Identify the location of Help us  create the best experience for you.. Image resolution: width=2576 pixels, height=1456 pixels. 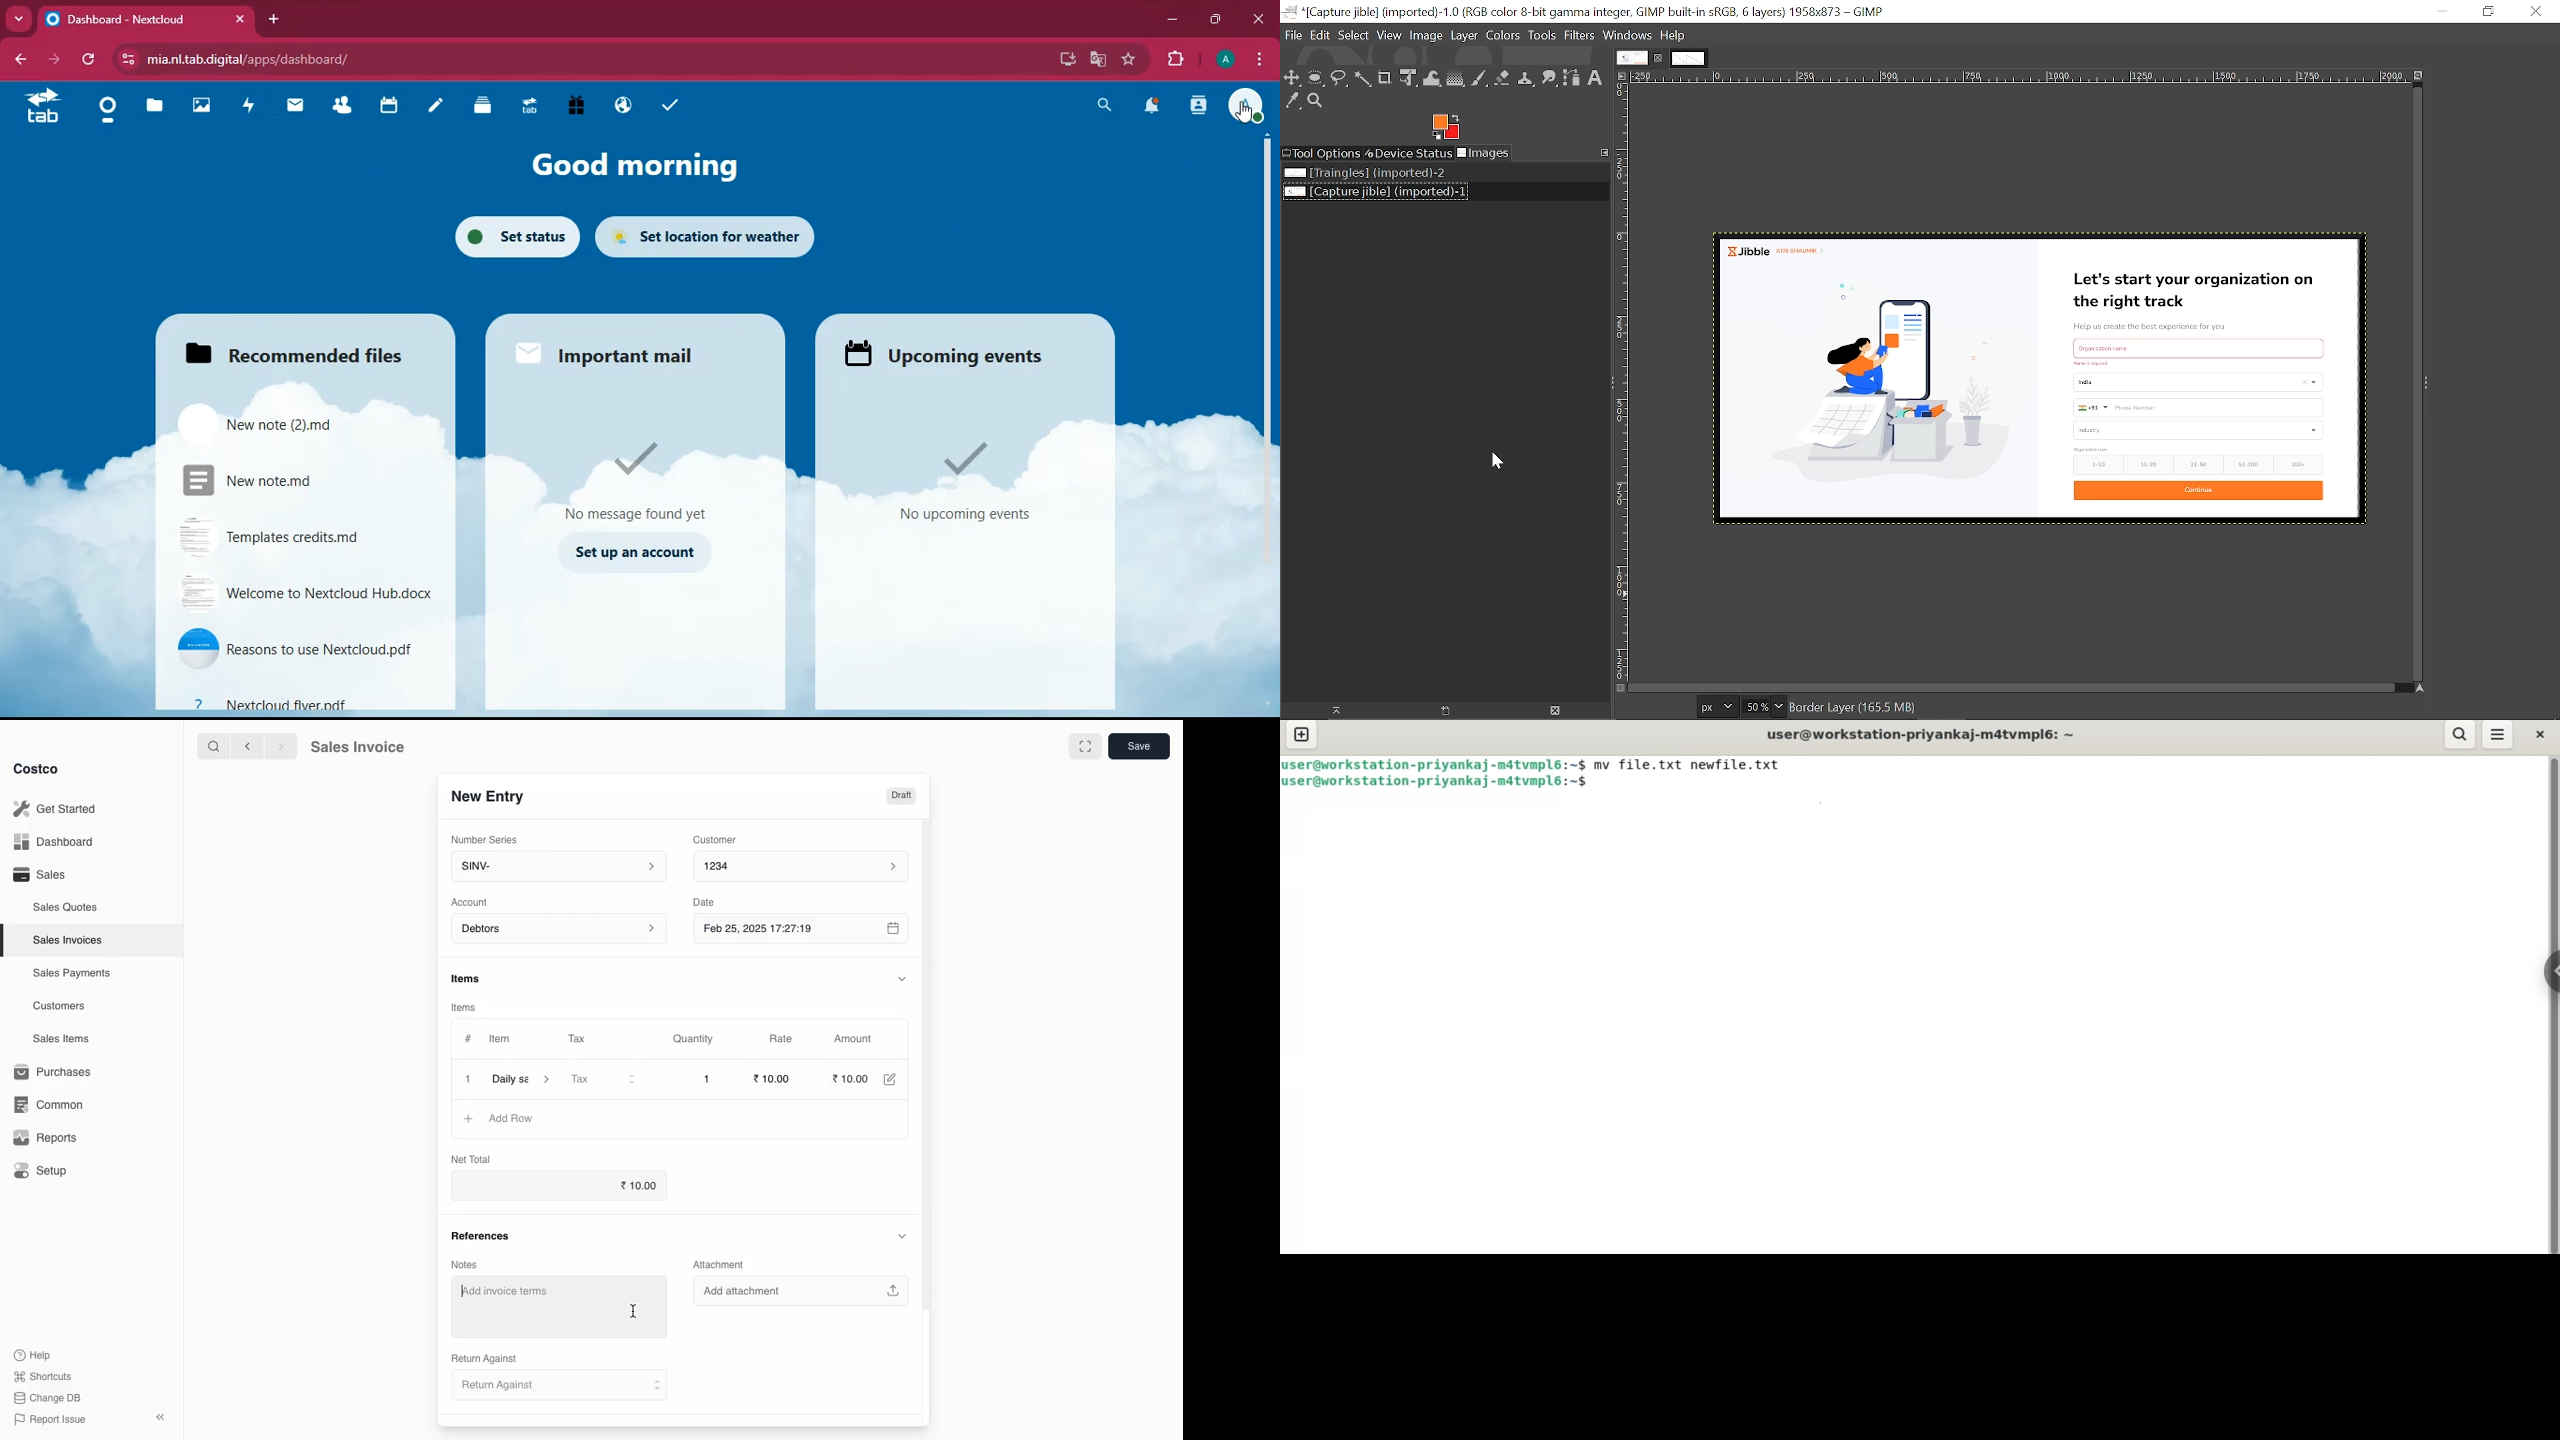
(2157, 323).